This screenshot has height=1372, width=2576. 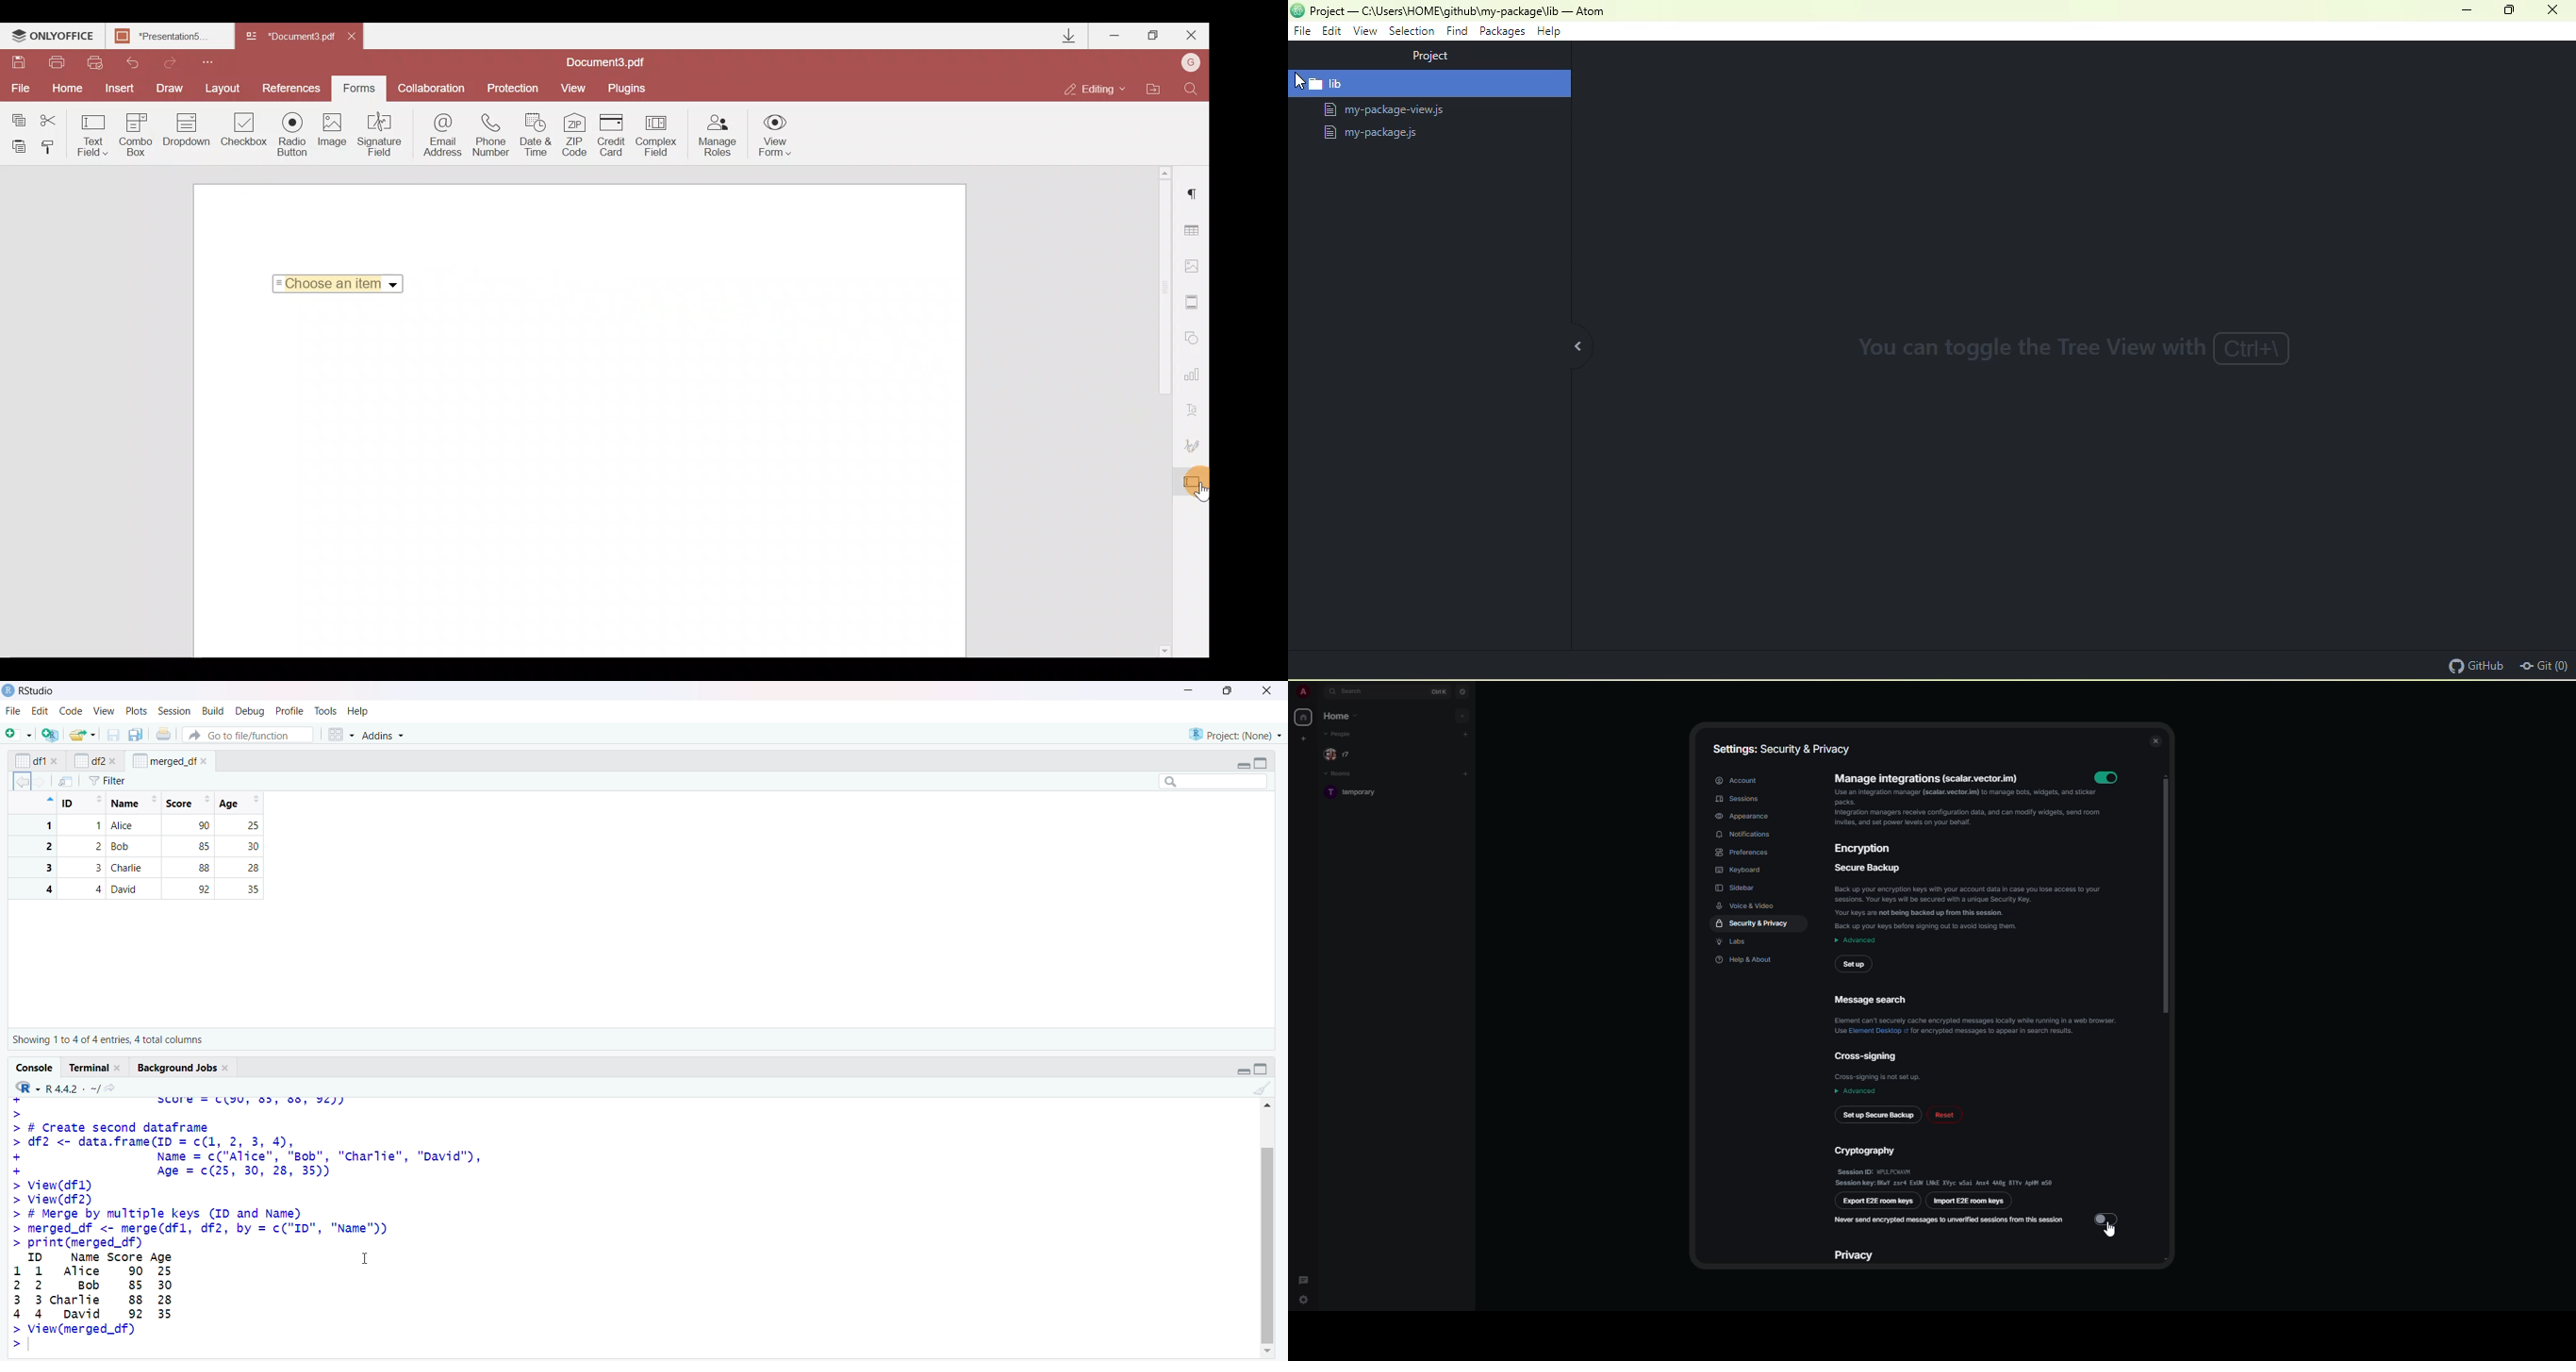 What do you see at coordinates (1198, 230) in the screenshot?
I see `Table settings` at bounding box center [1198, 230].